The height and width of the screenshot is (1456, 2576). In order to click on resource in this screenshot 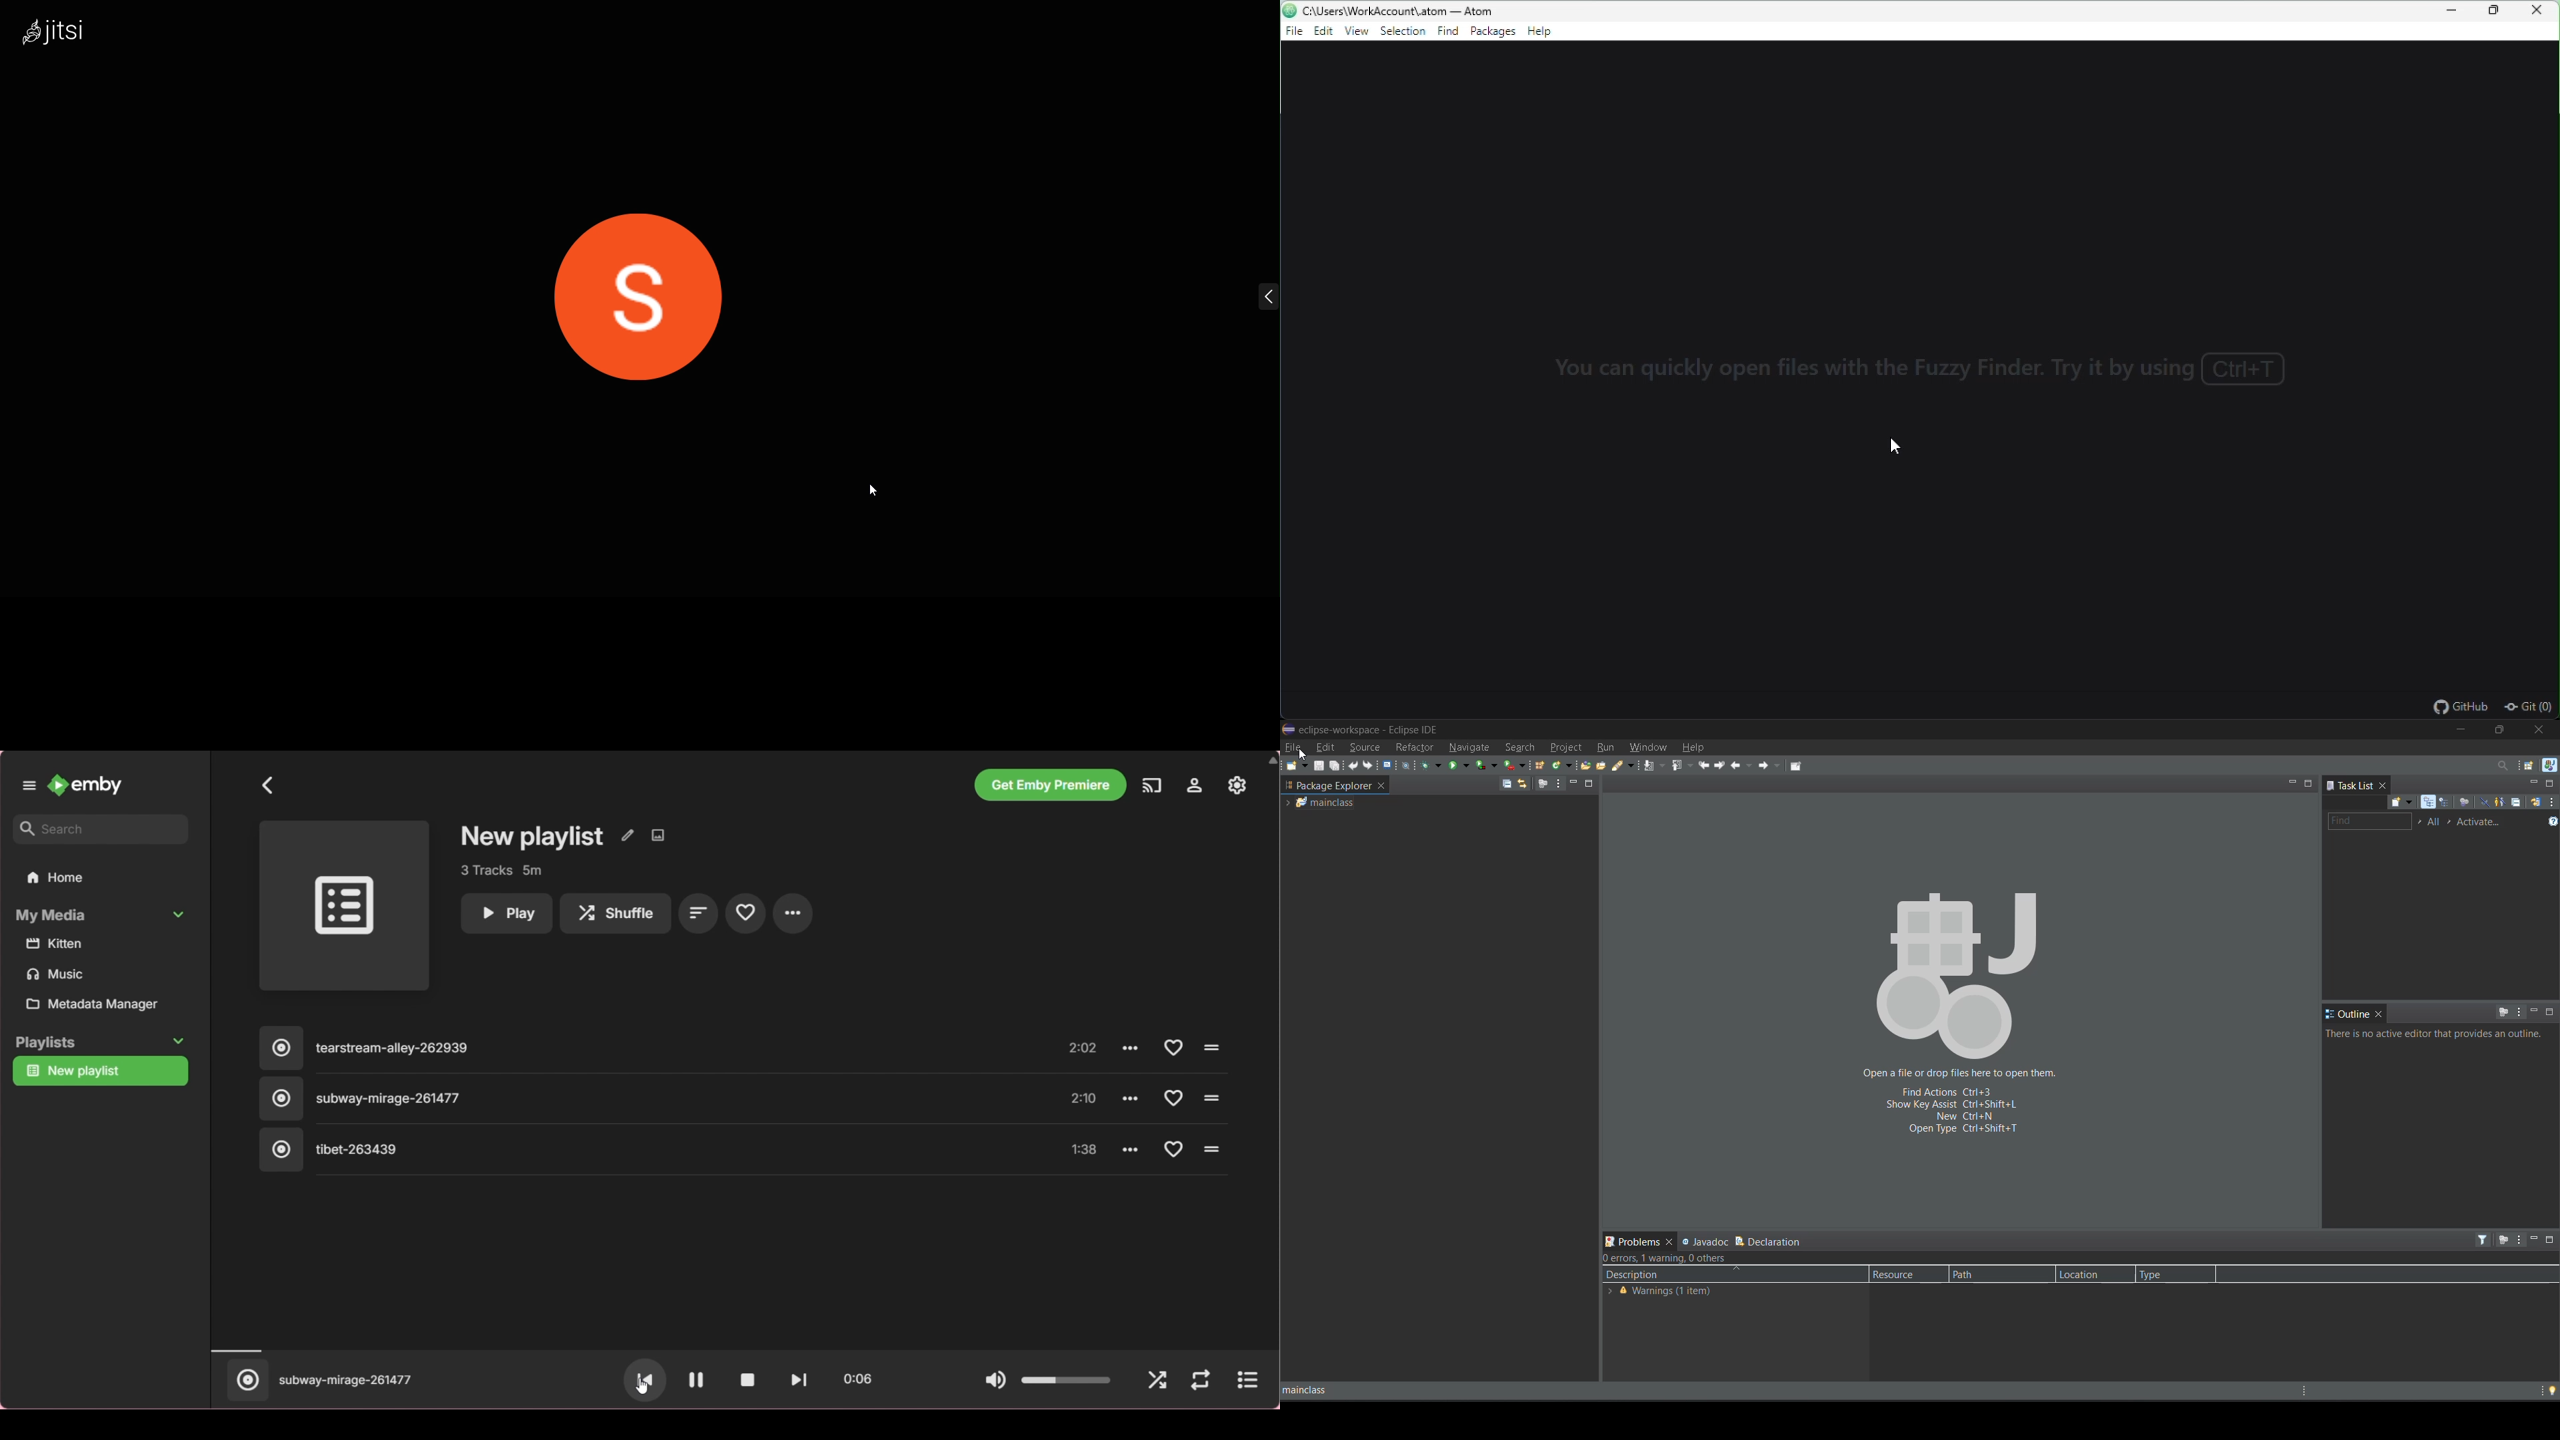, I will do `click(1905, 1275)`.